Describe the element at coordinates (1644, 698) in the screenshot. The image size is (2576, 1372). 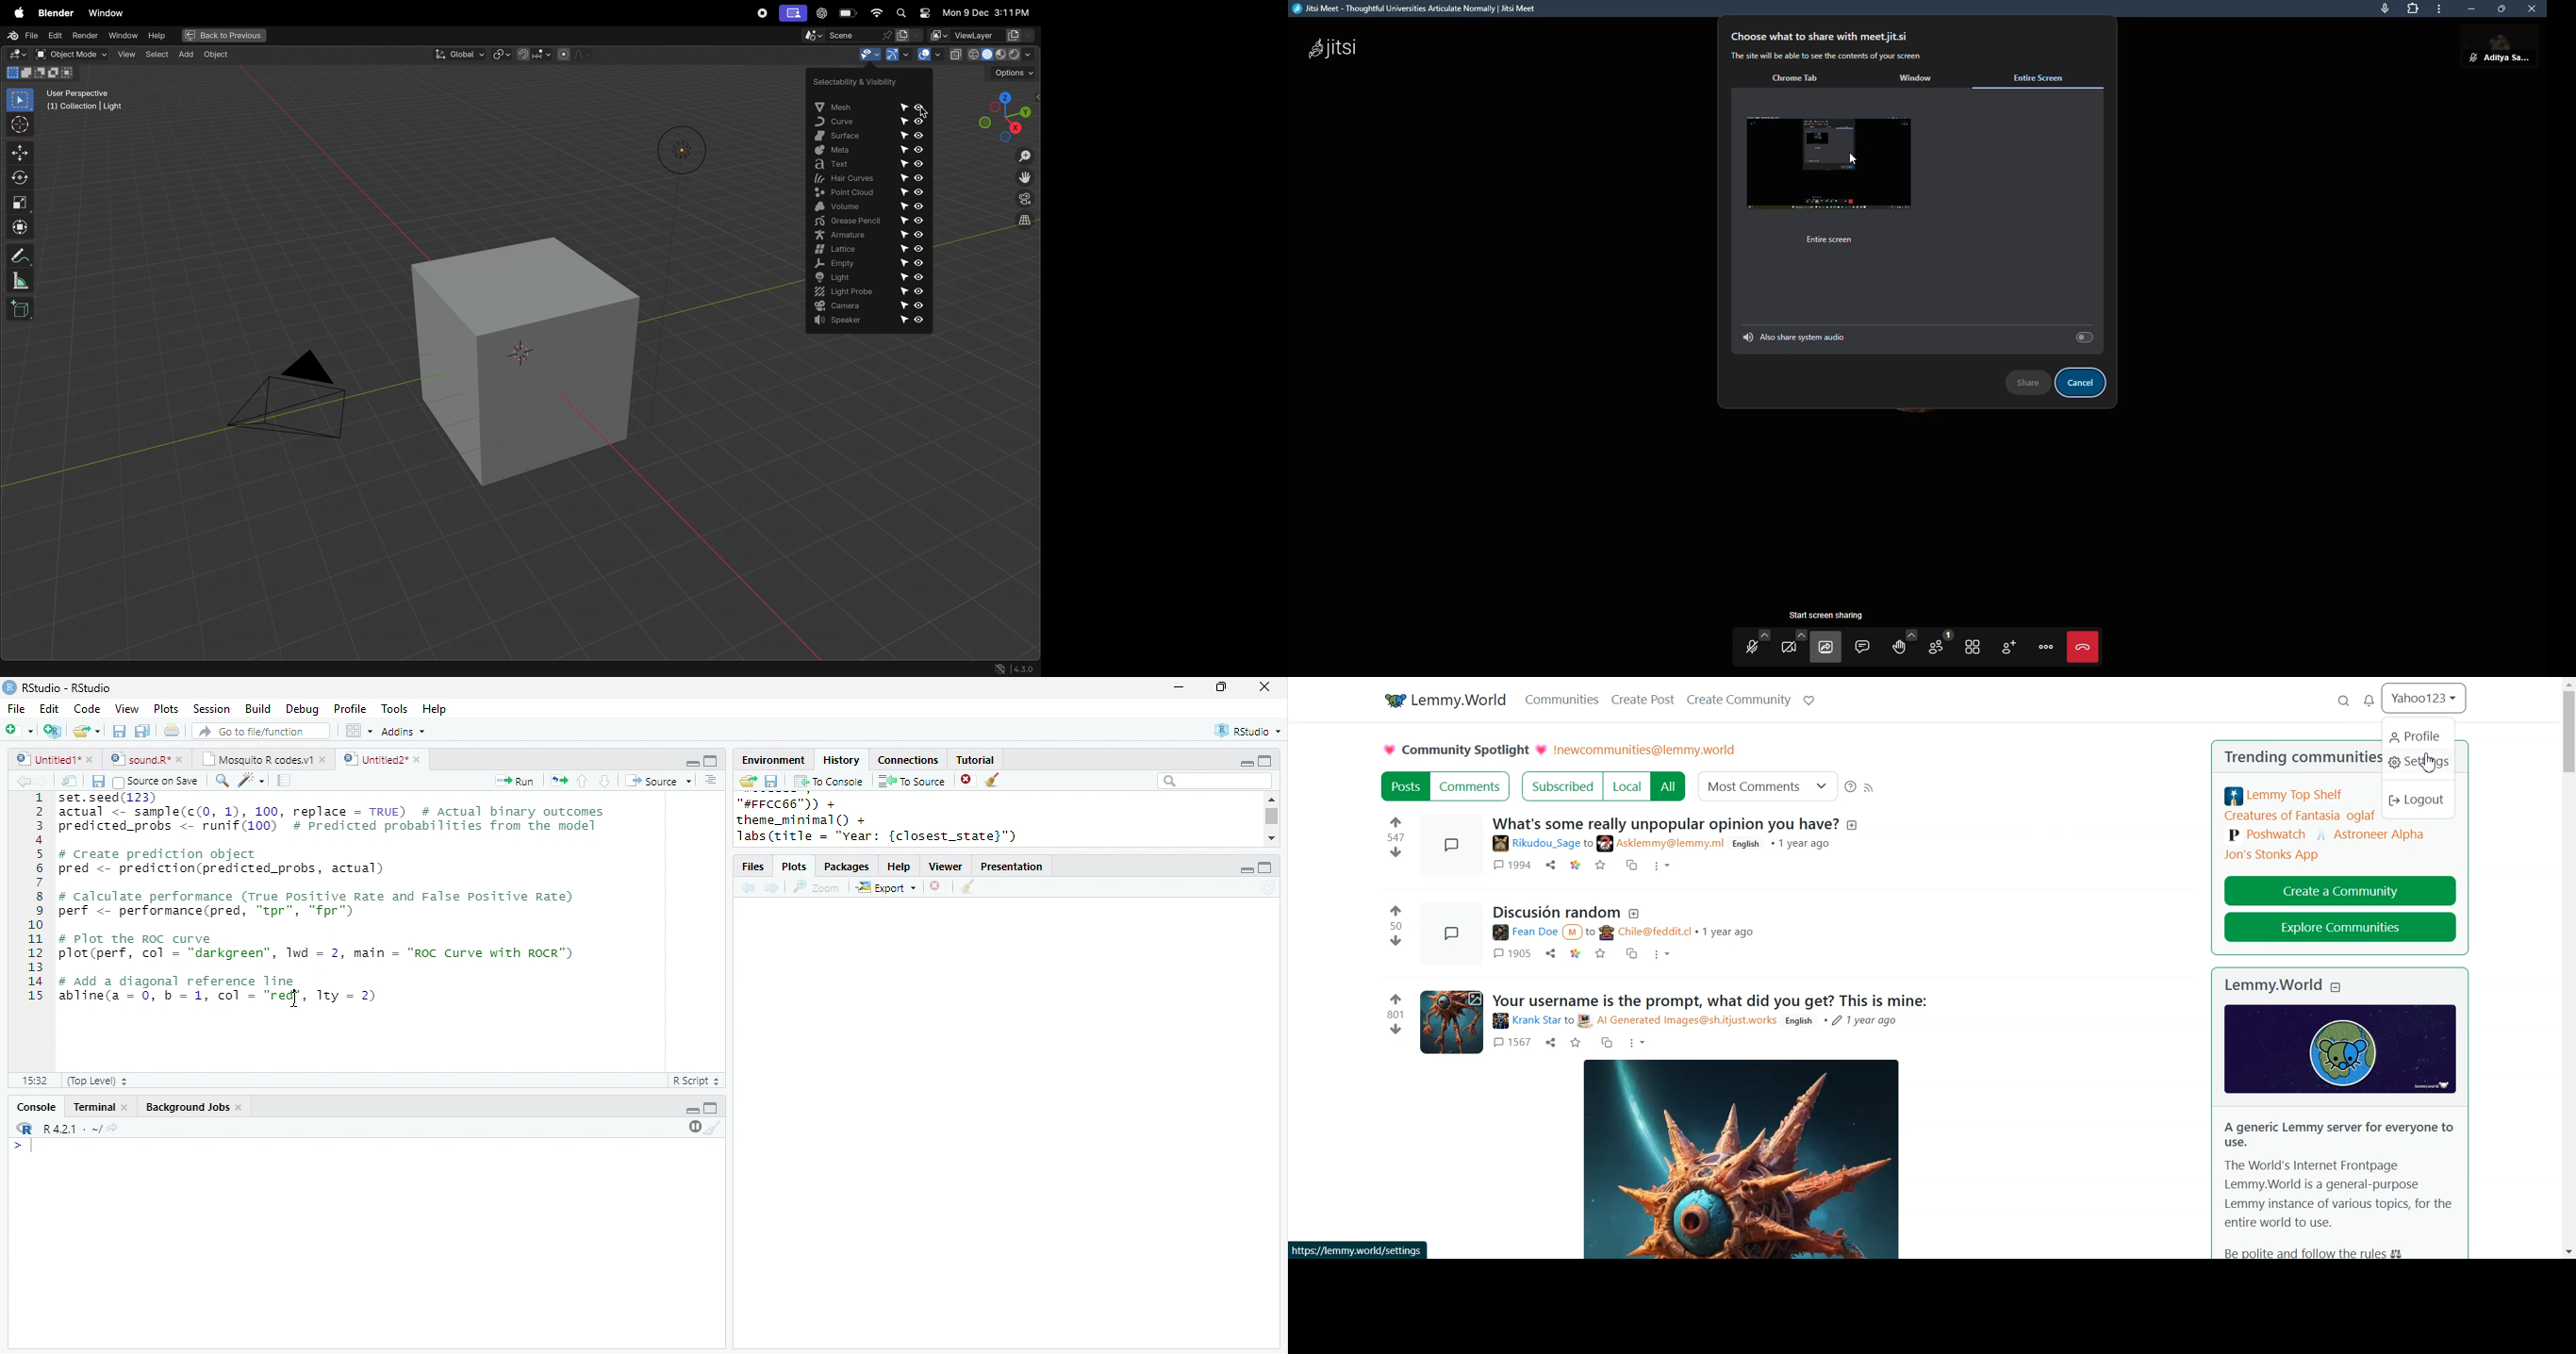
I see `Create Post` at that location.